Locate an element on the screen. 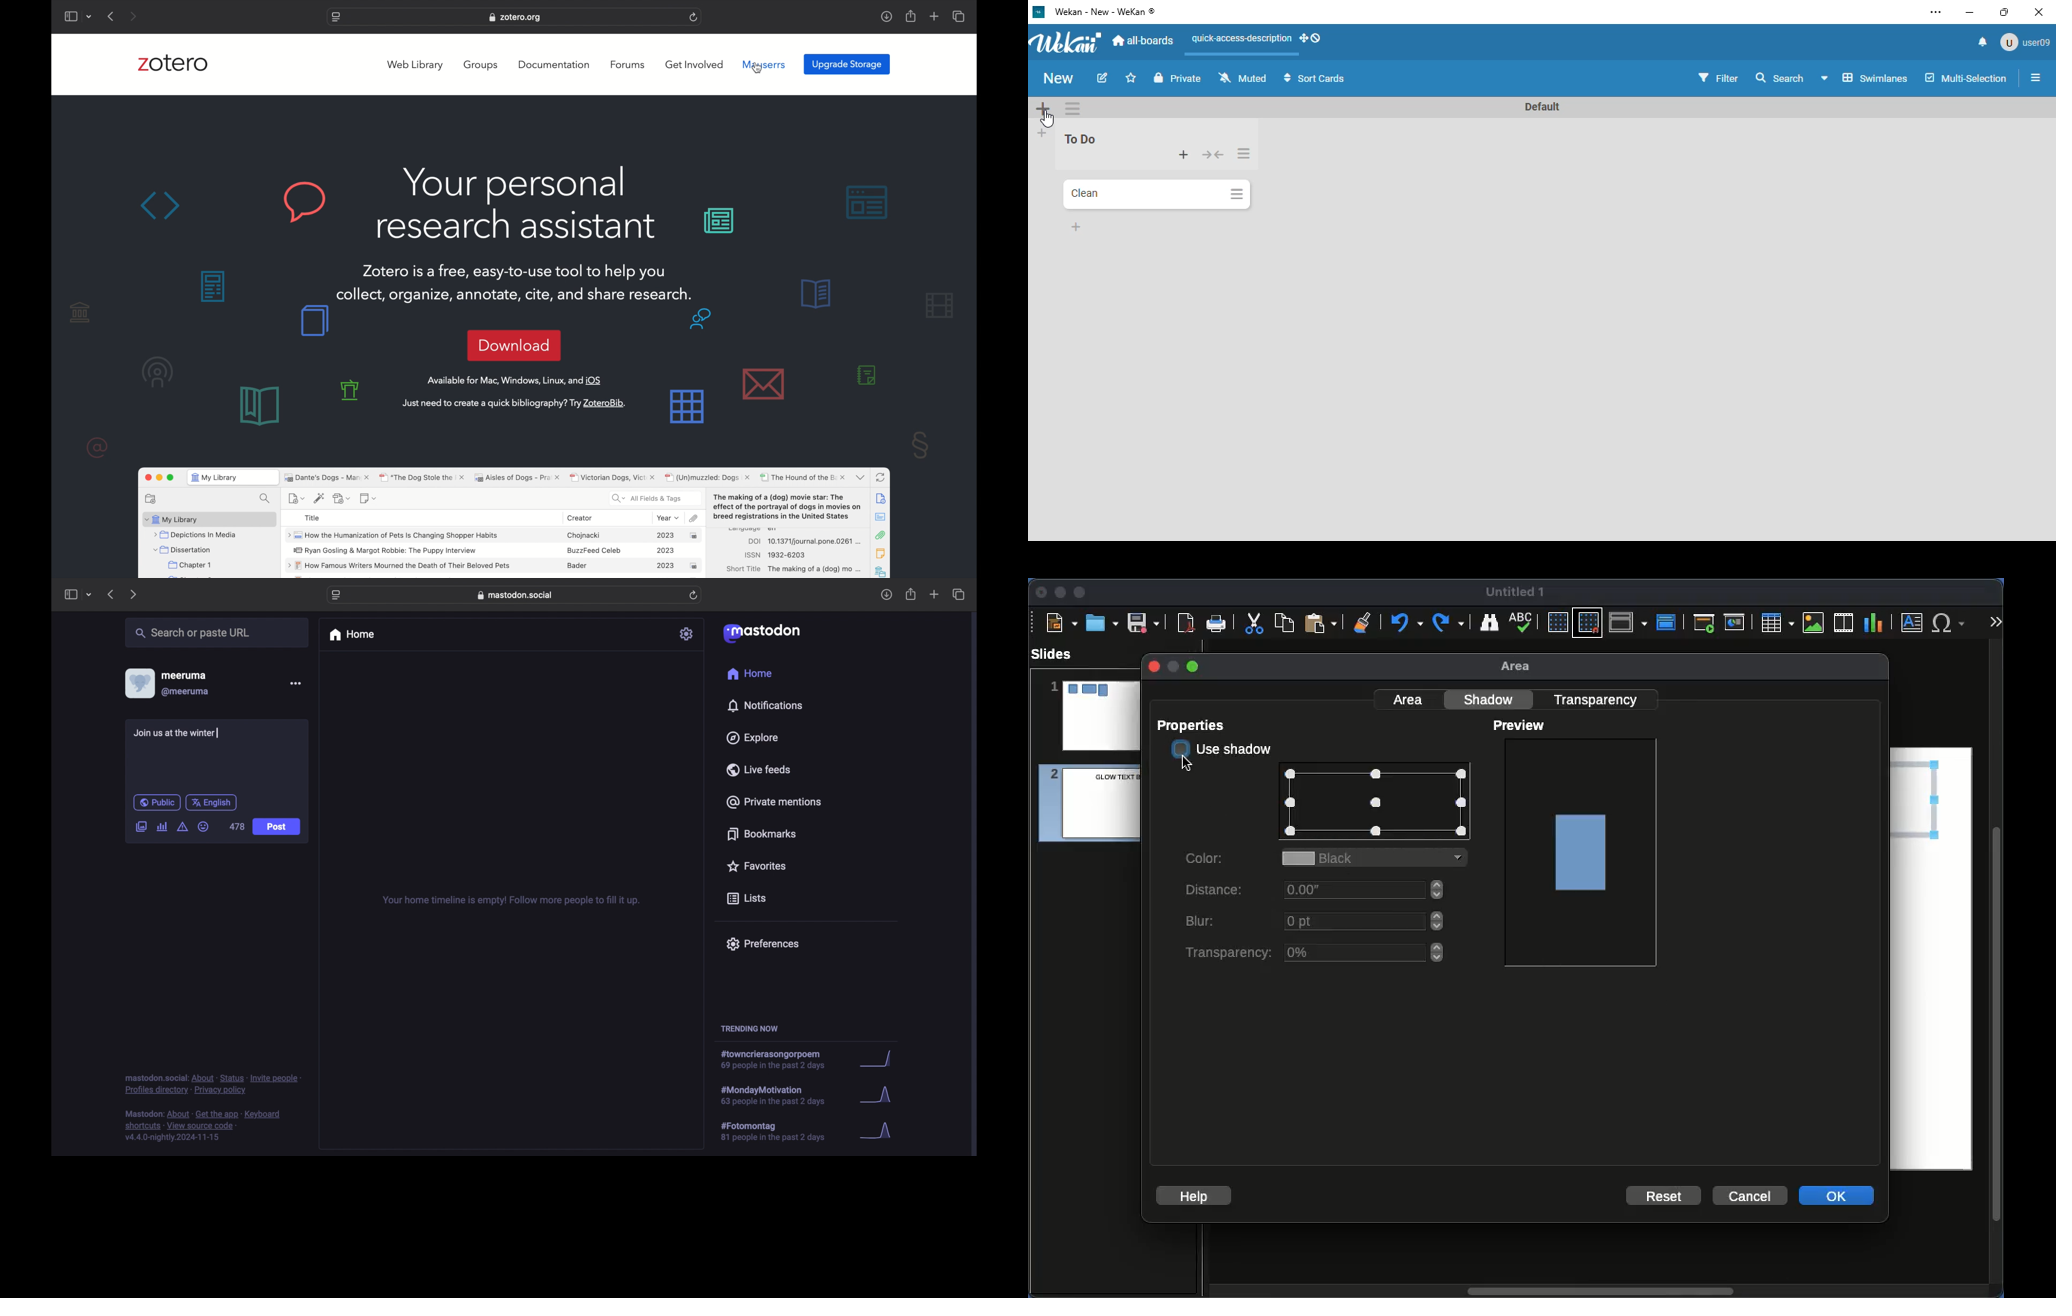 This screenshot has width=2072, height=1316. Transparency is located at coordinates (1599, 699).